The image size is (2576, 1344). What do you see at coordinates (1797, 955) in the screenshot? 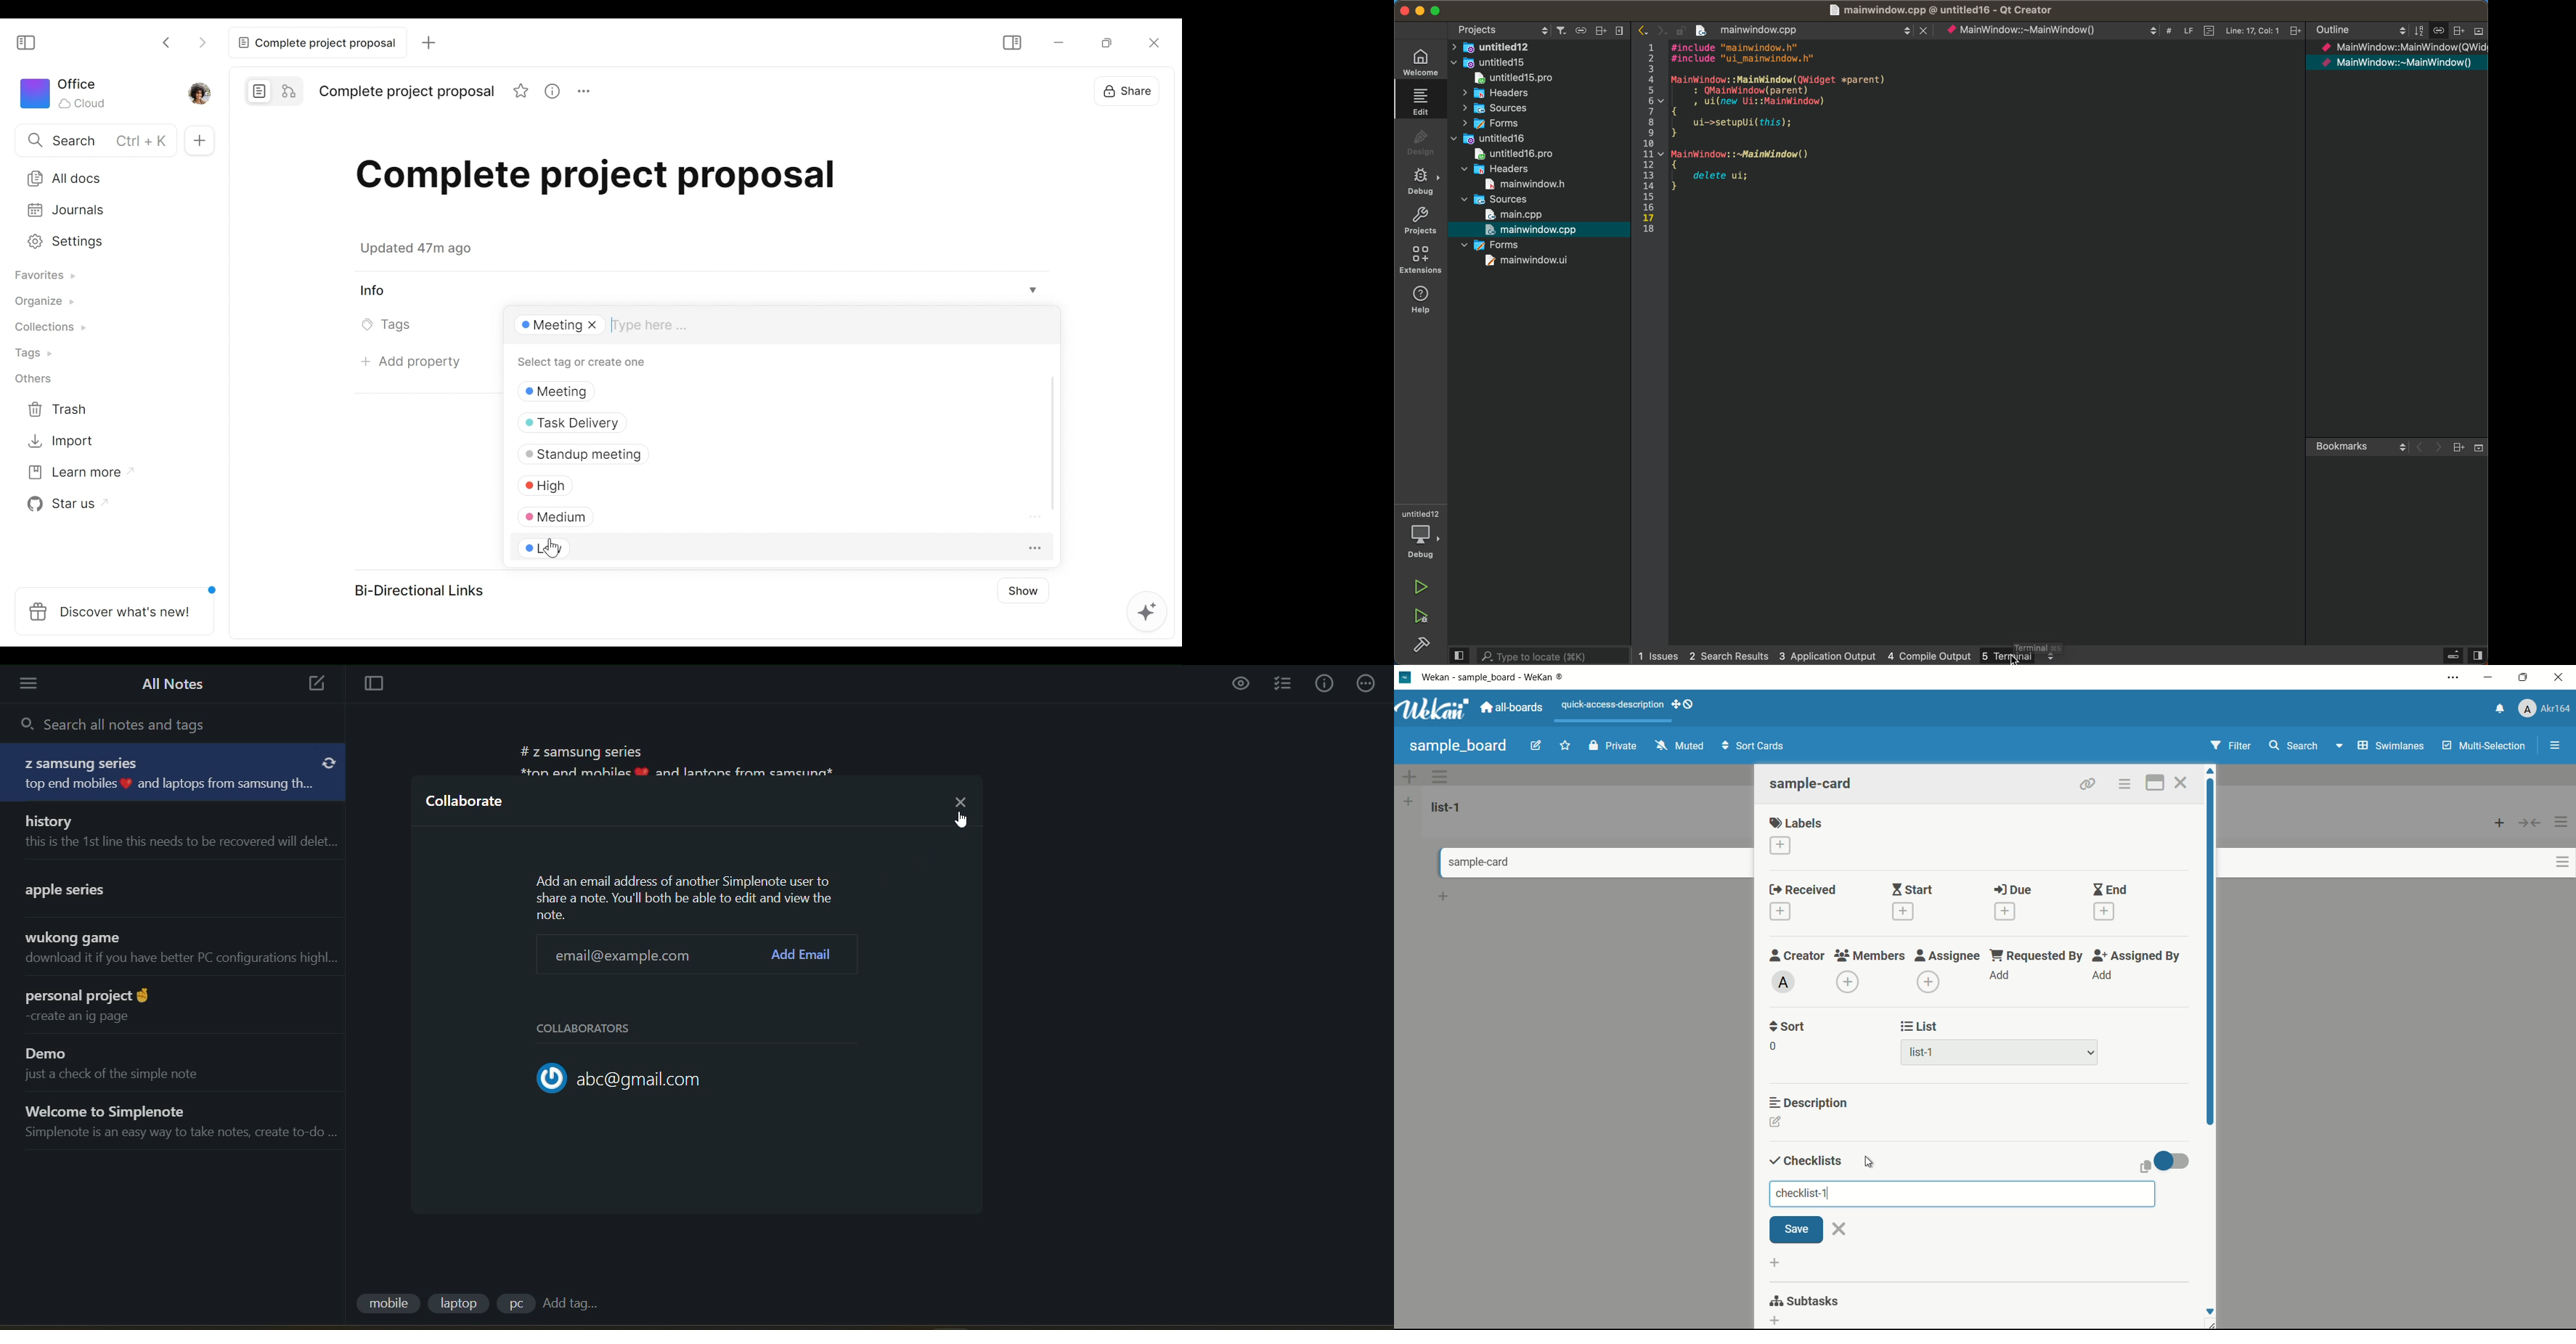
I see `creator` at bounding box center [1797, 955].